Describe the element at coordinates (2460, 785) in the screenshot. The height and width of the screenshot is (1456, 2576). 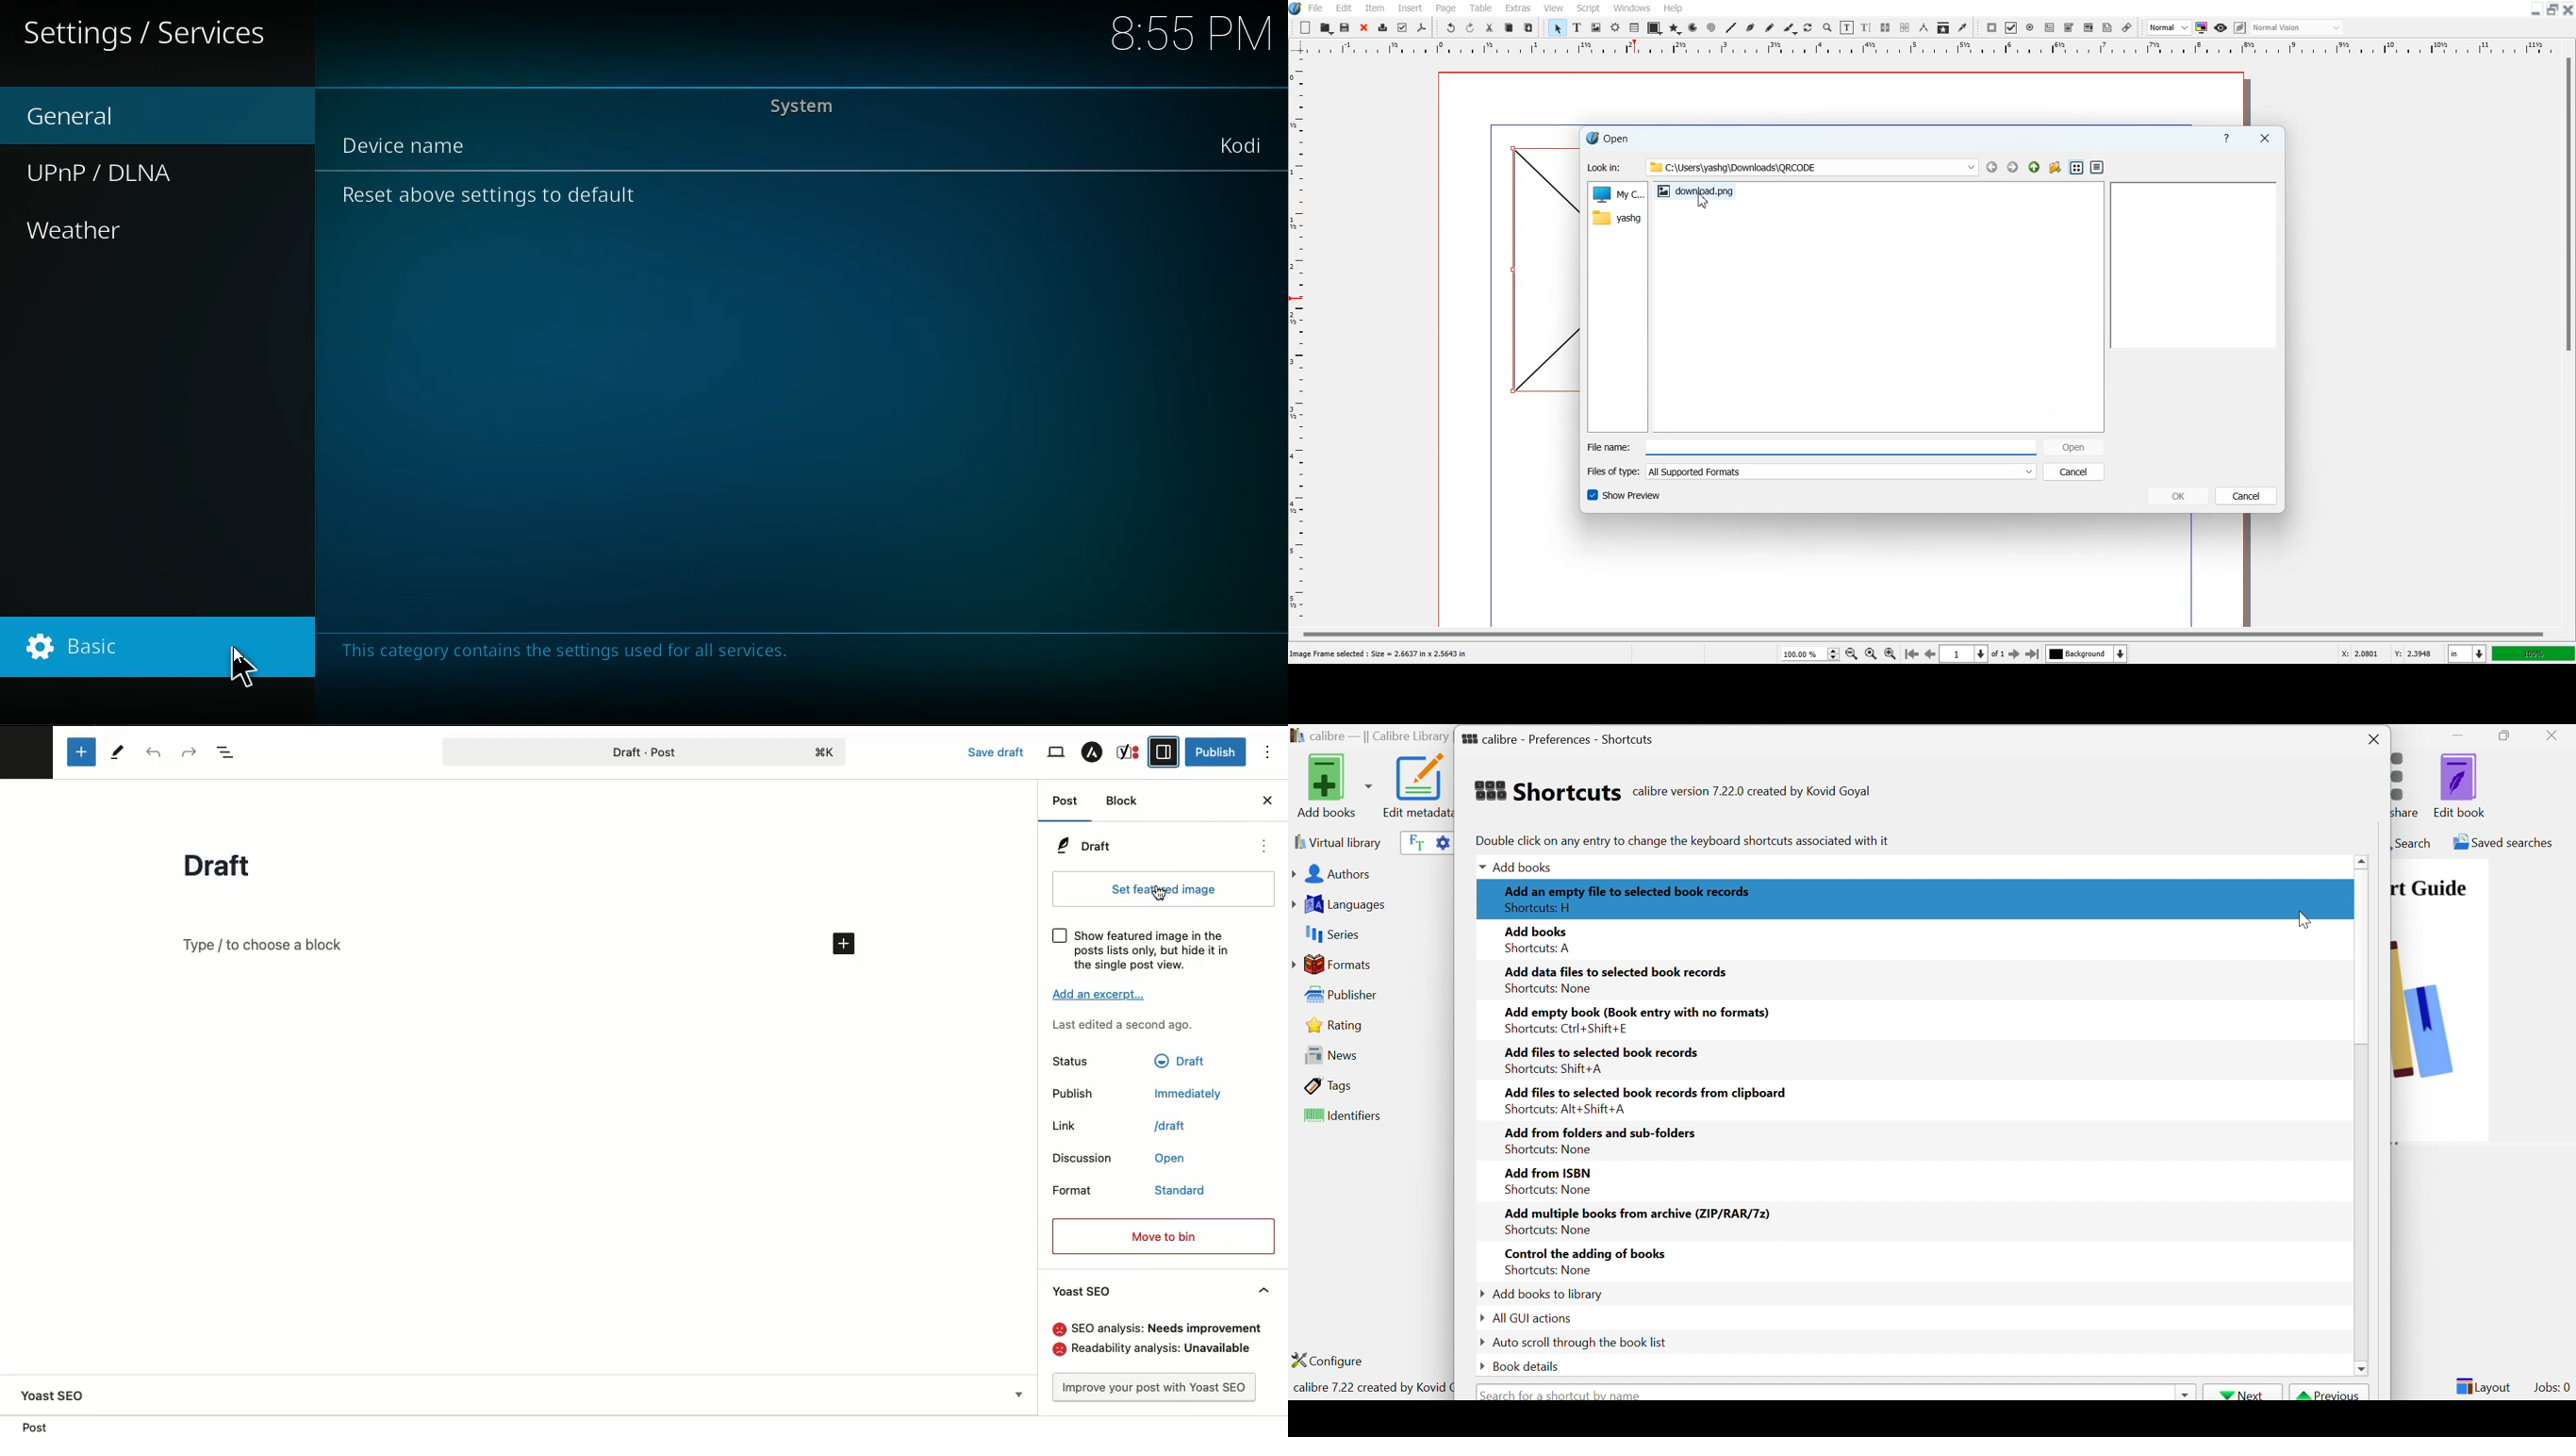
I see `Edit book` at that location.